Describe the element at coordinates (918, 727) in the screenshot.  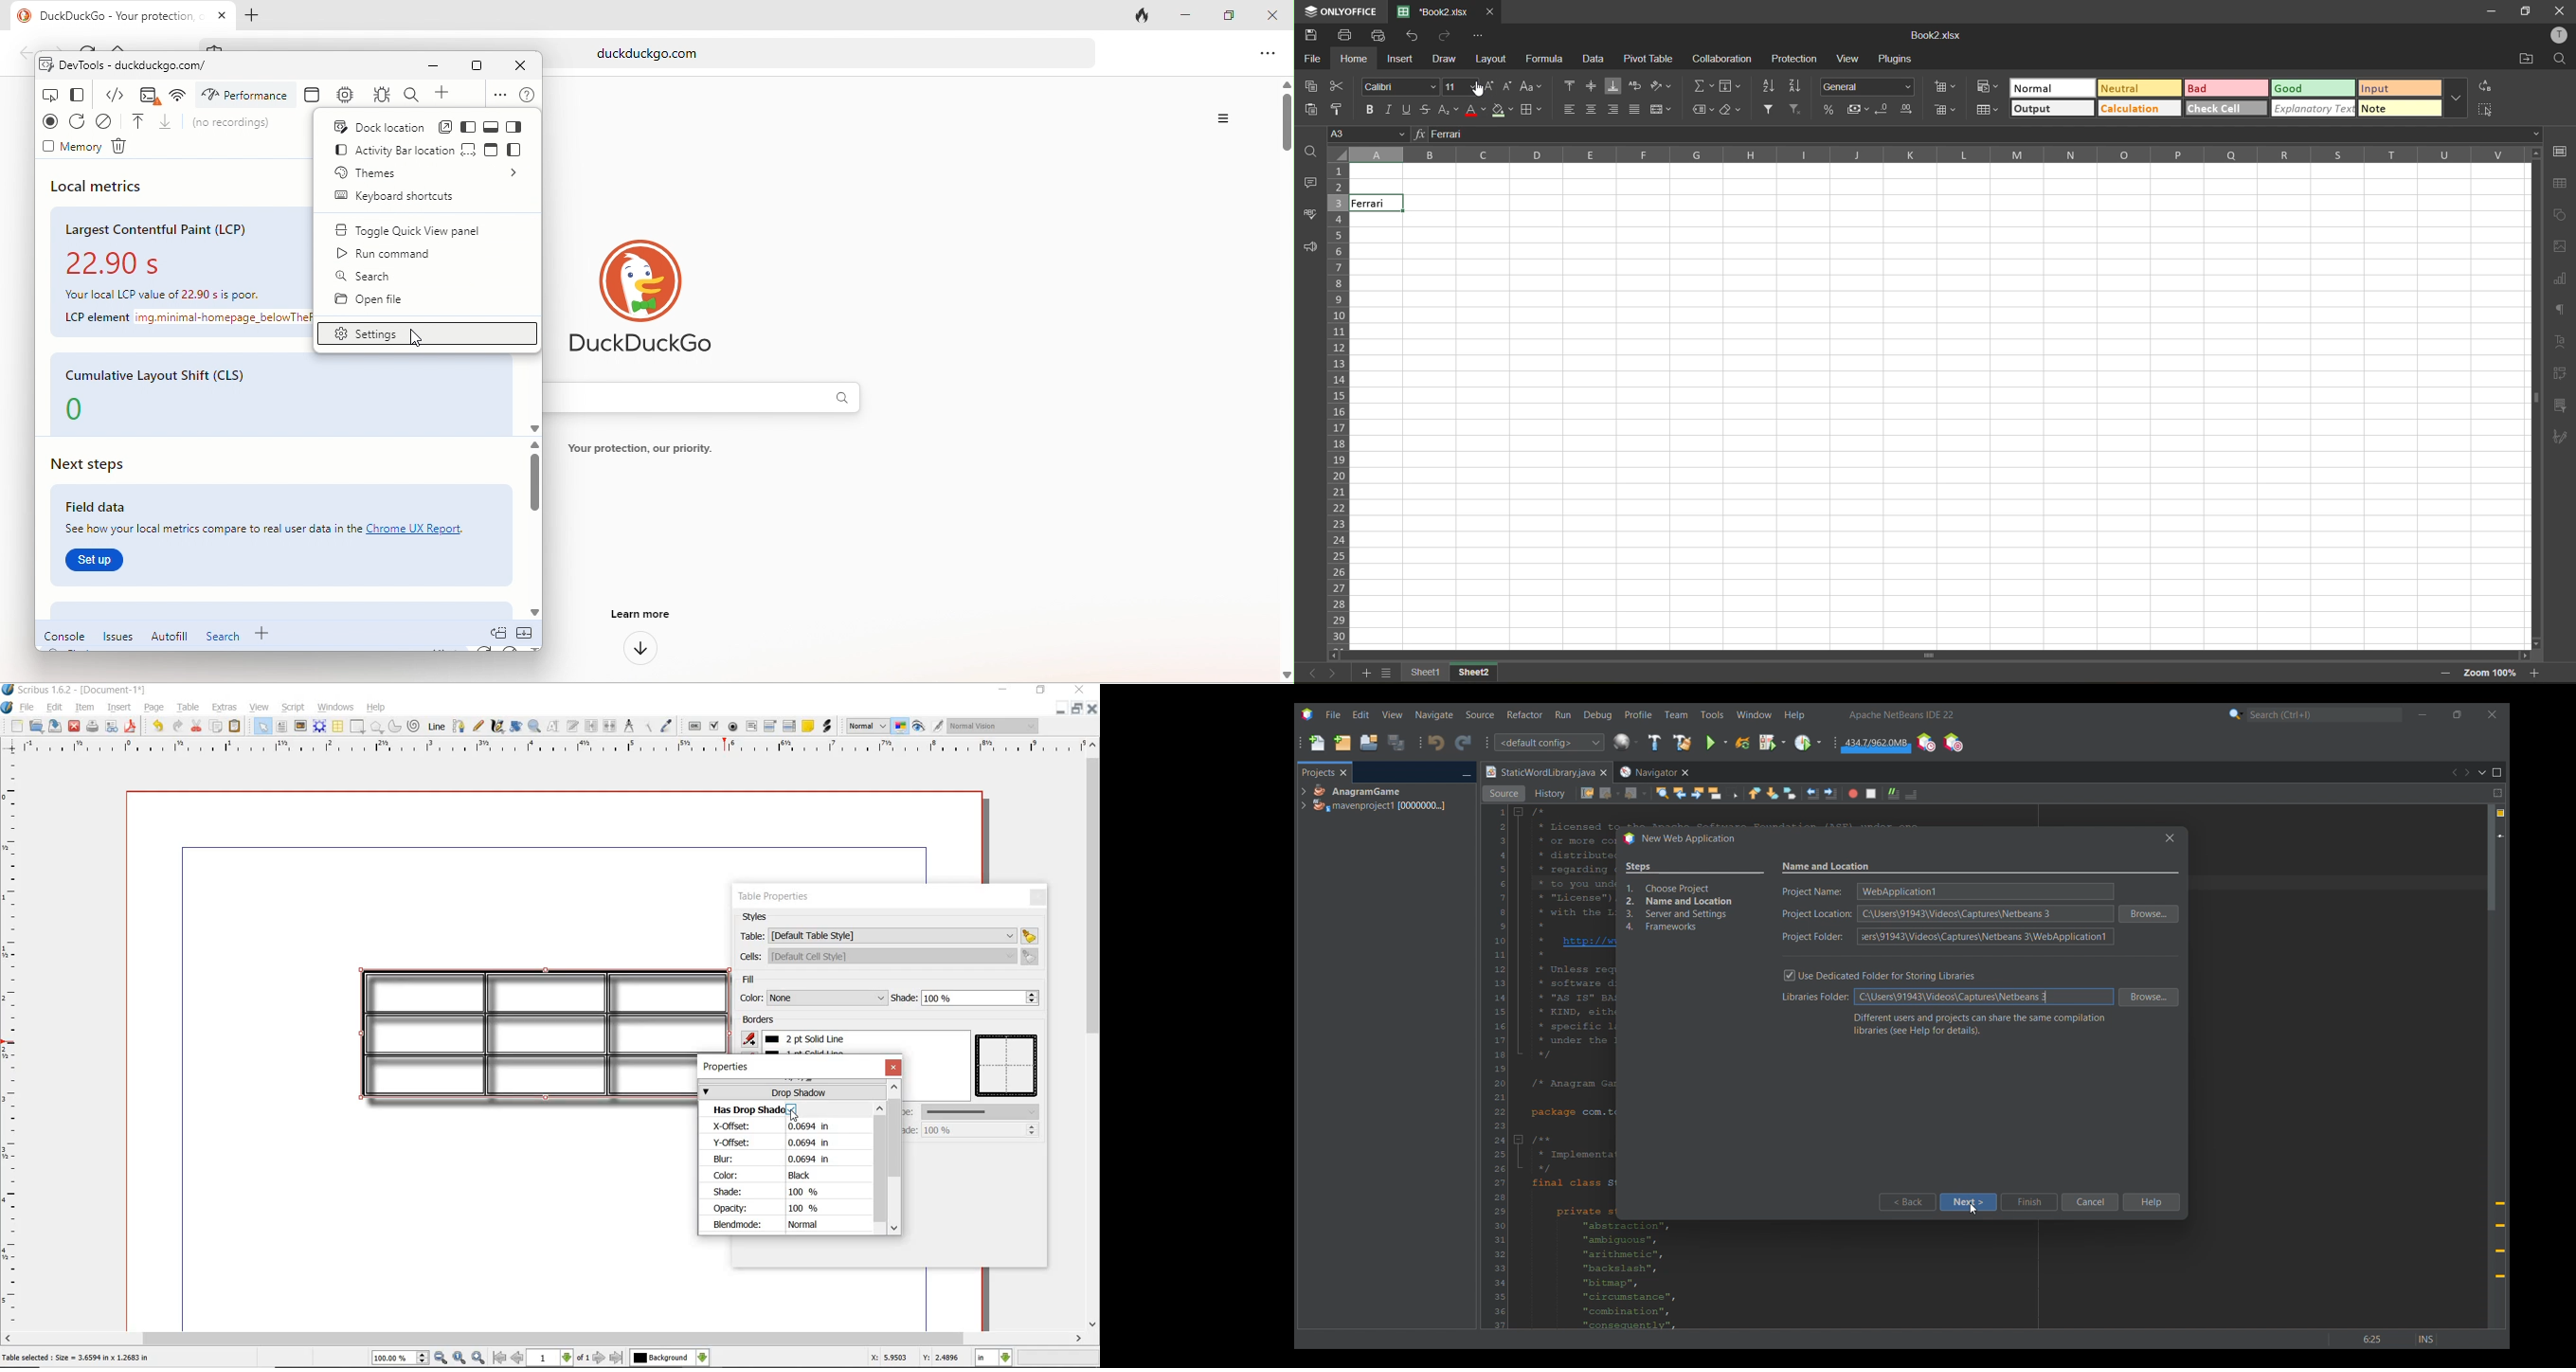
I see `preview mode` at that location.